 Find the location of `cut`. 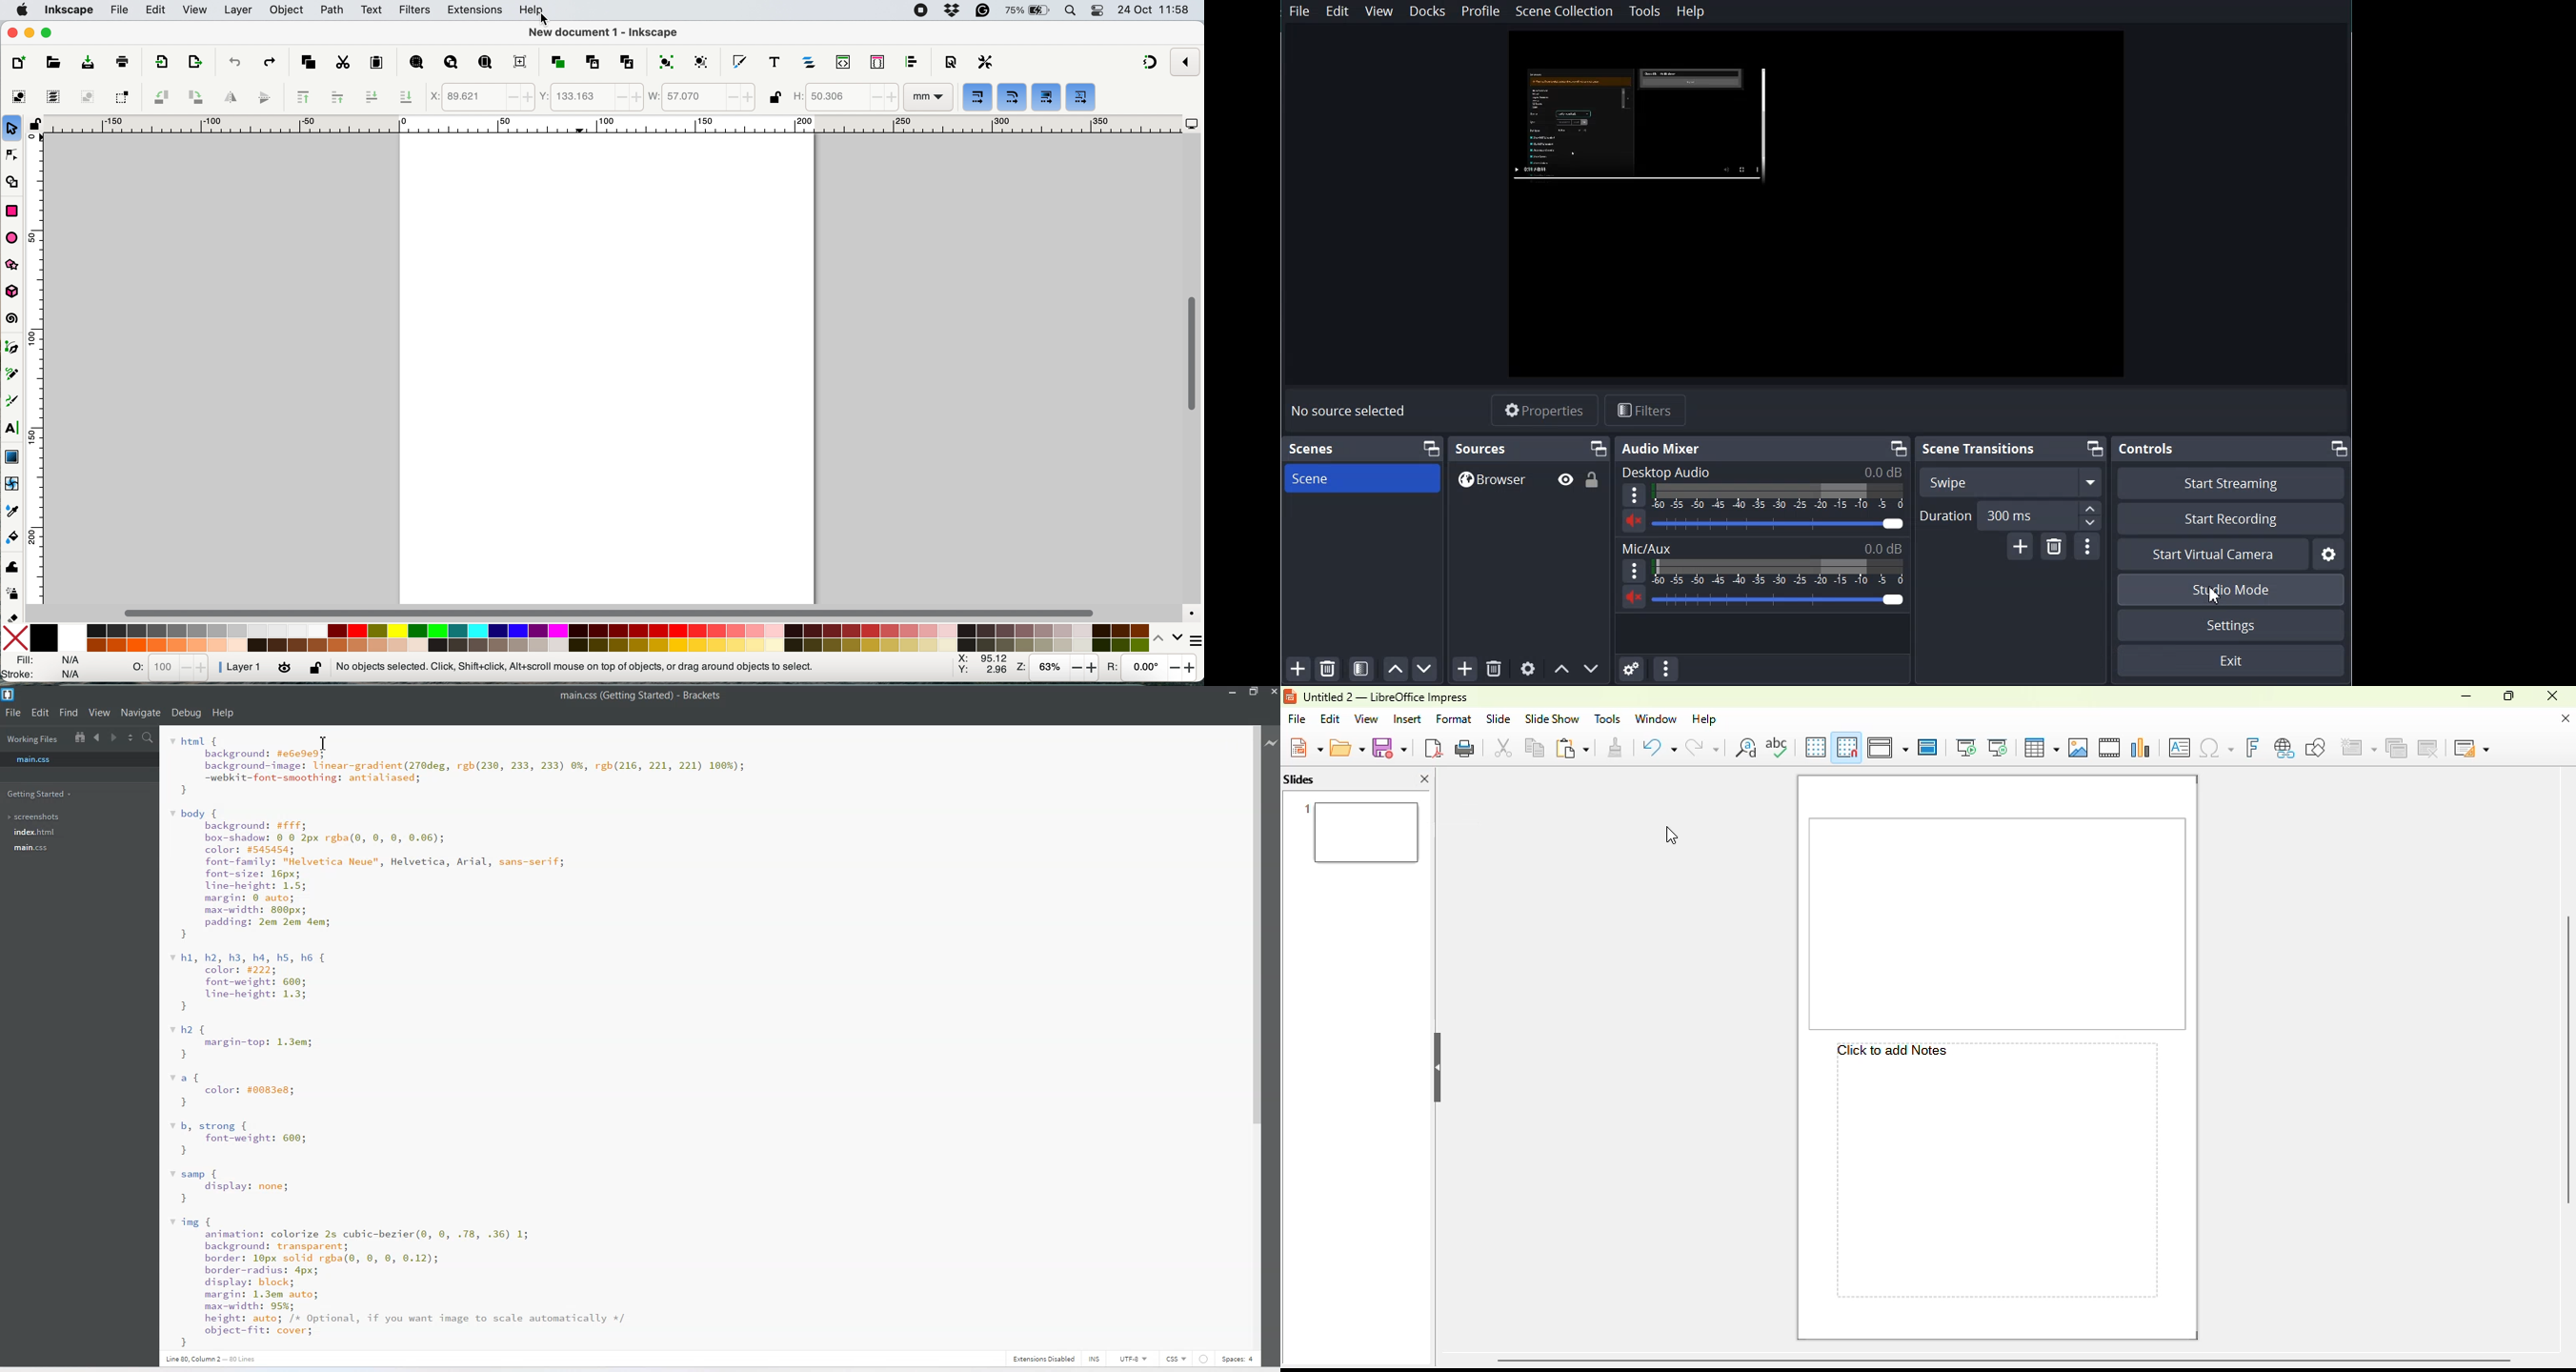

cut is located at coordinates (339, 62).